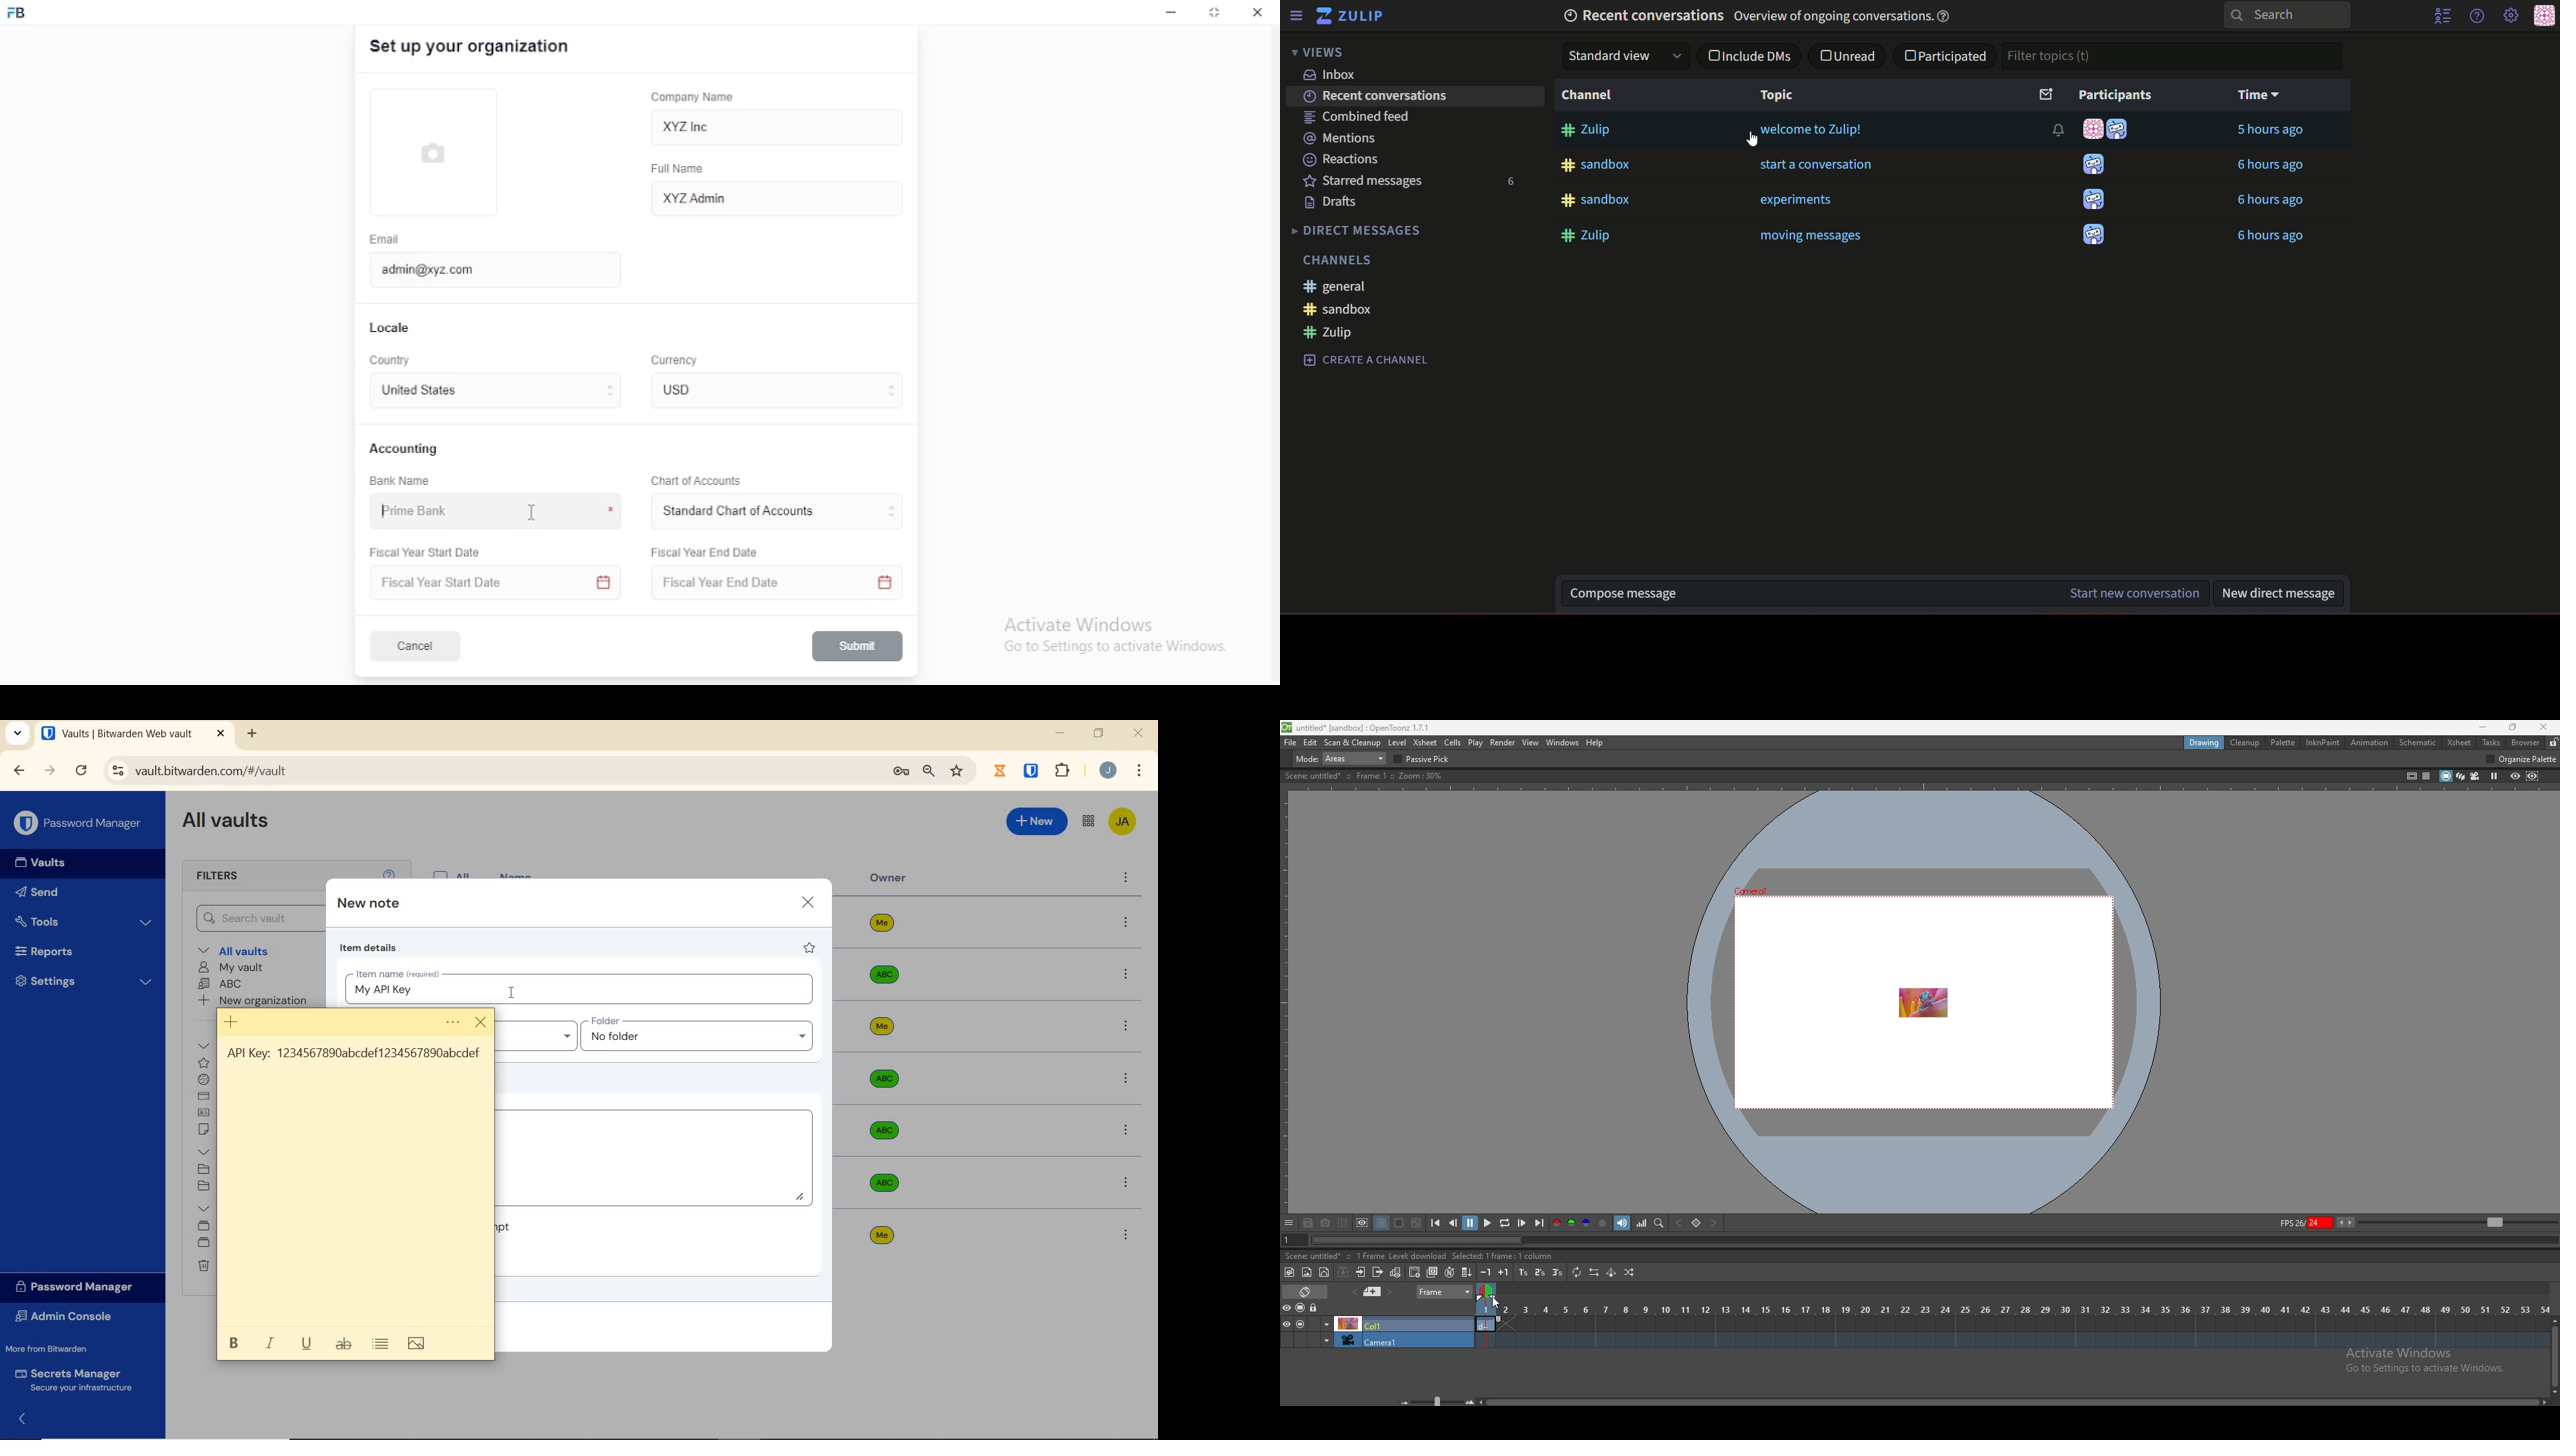 This screenshot has width=2576, height=1456. I want to click on icon, so click(2093, 129).